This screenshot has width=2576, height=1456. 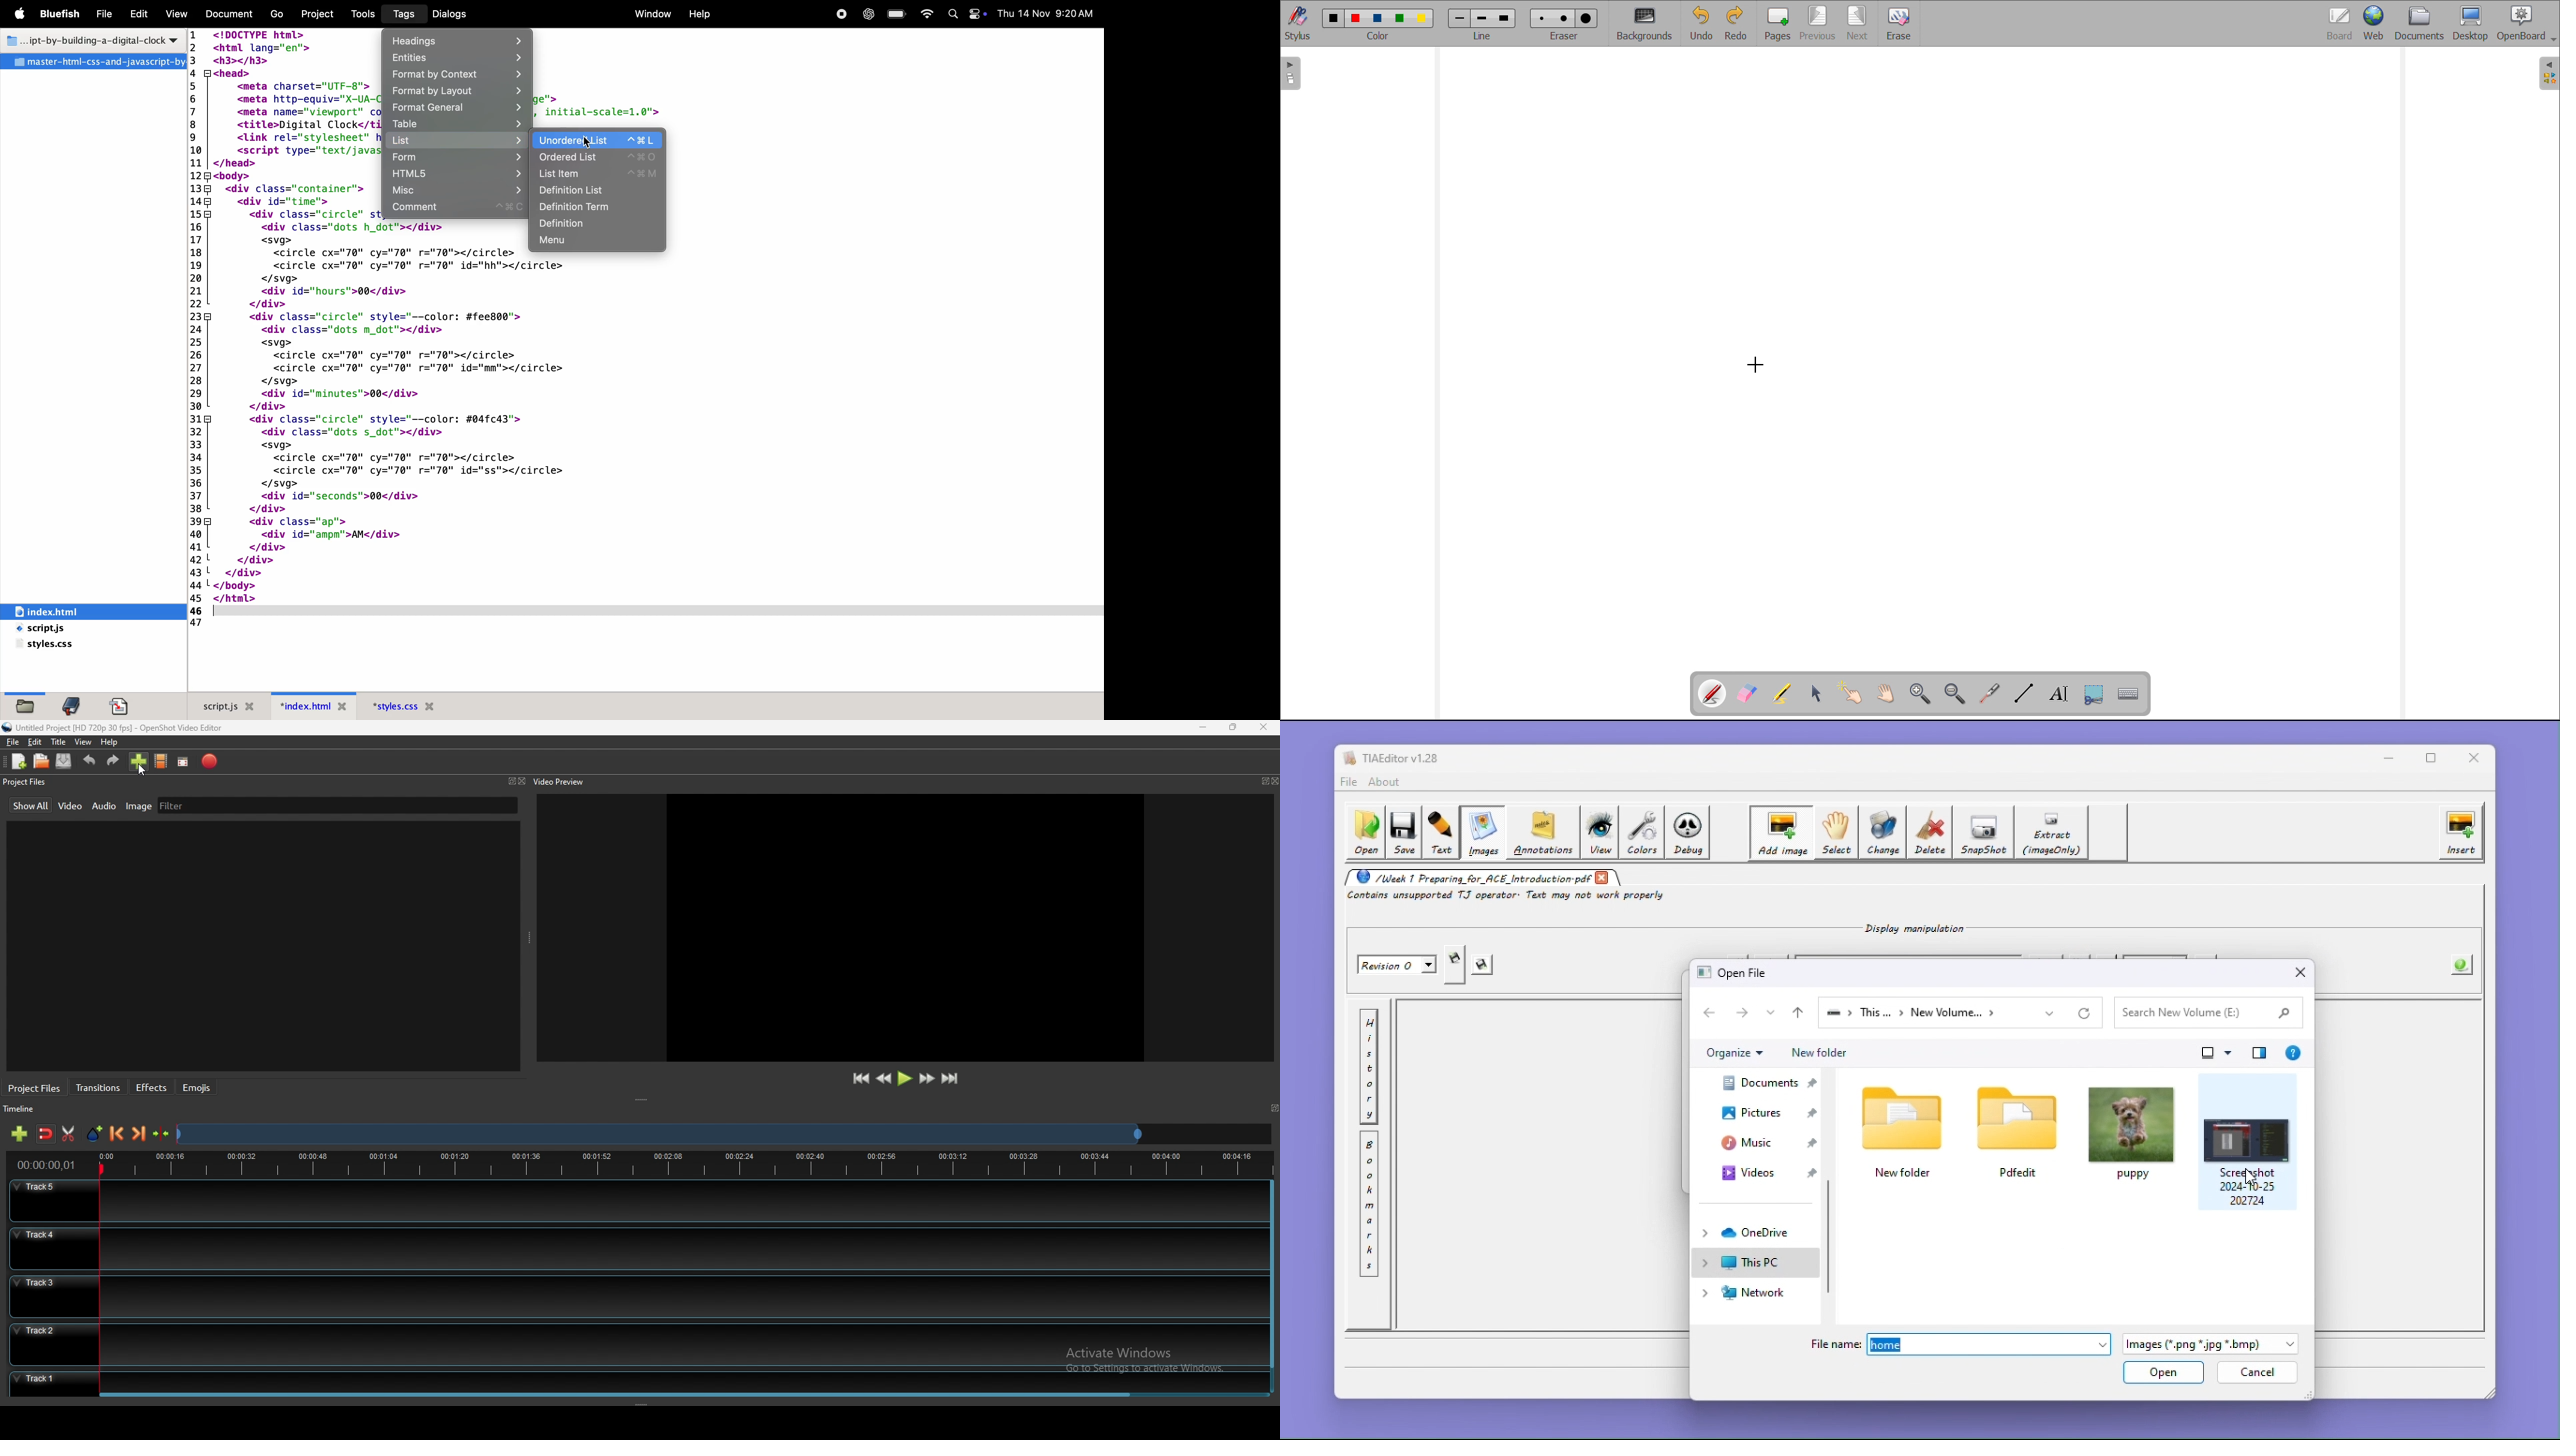 I want to click on enable razor, so click(x=67, y=1134).